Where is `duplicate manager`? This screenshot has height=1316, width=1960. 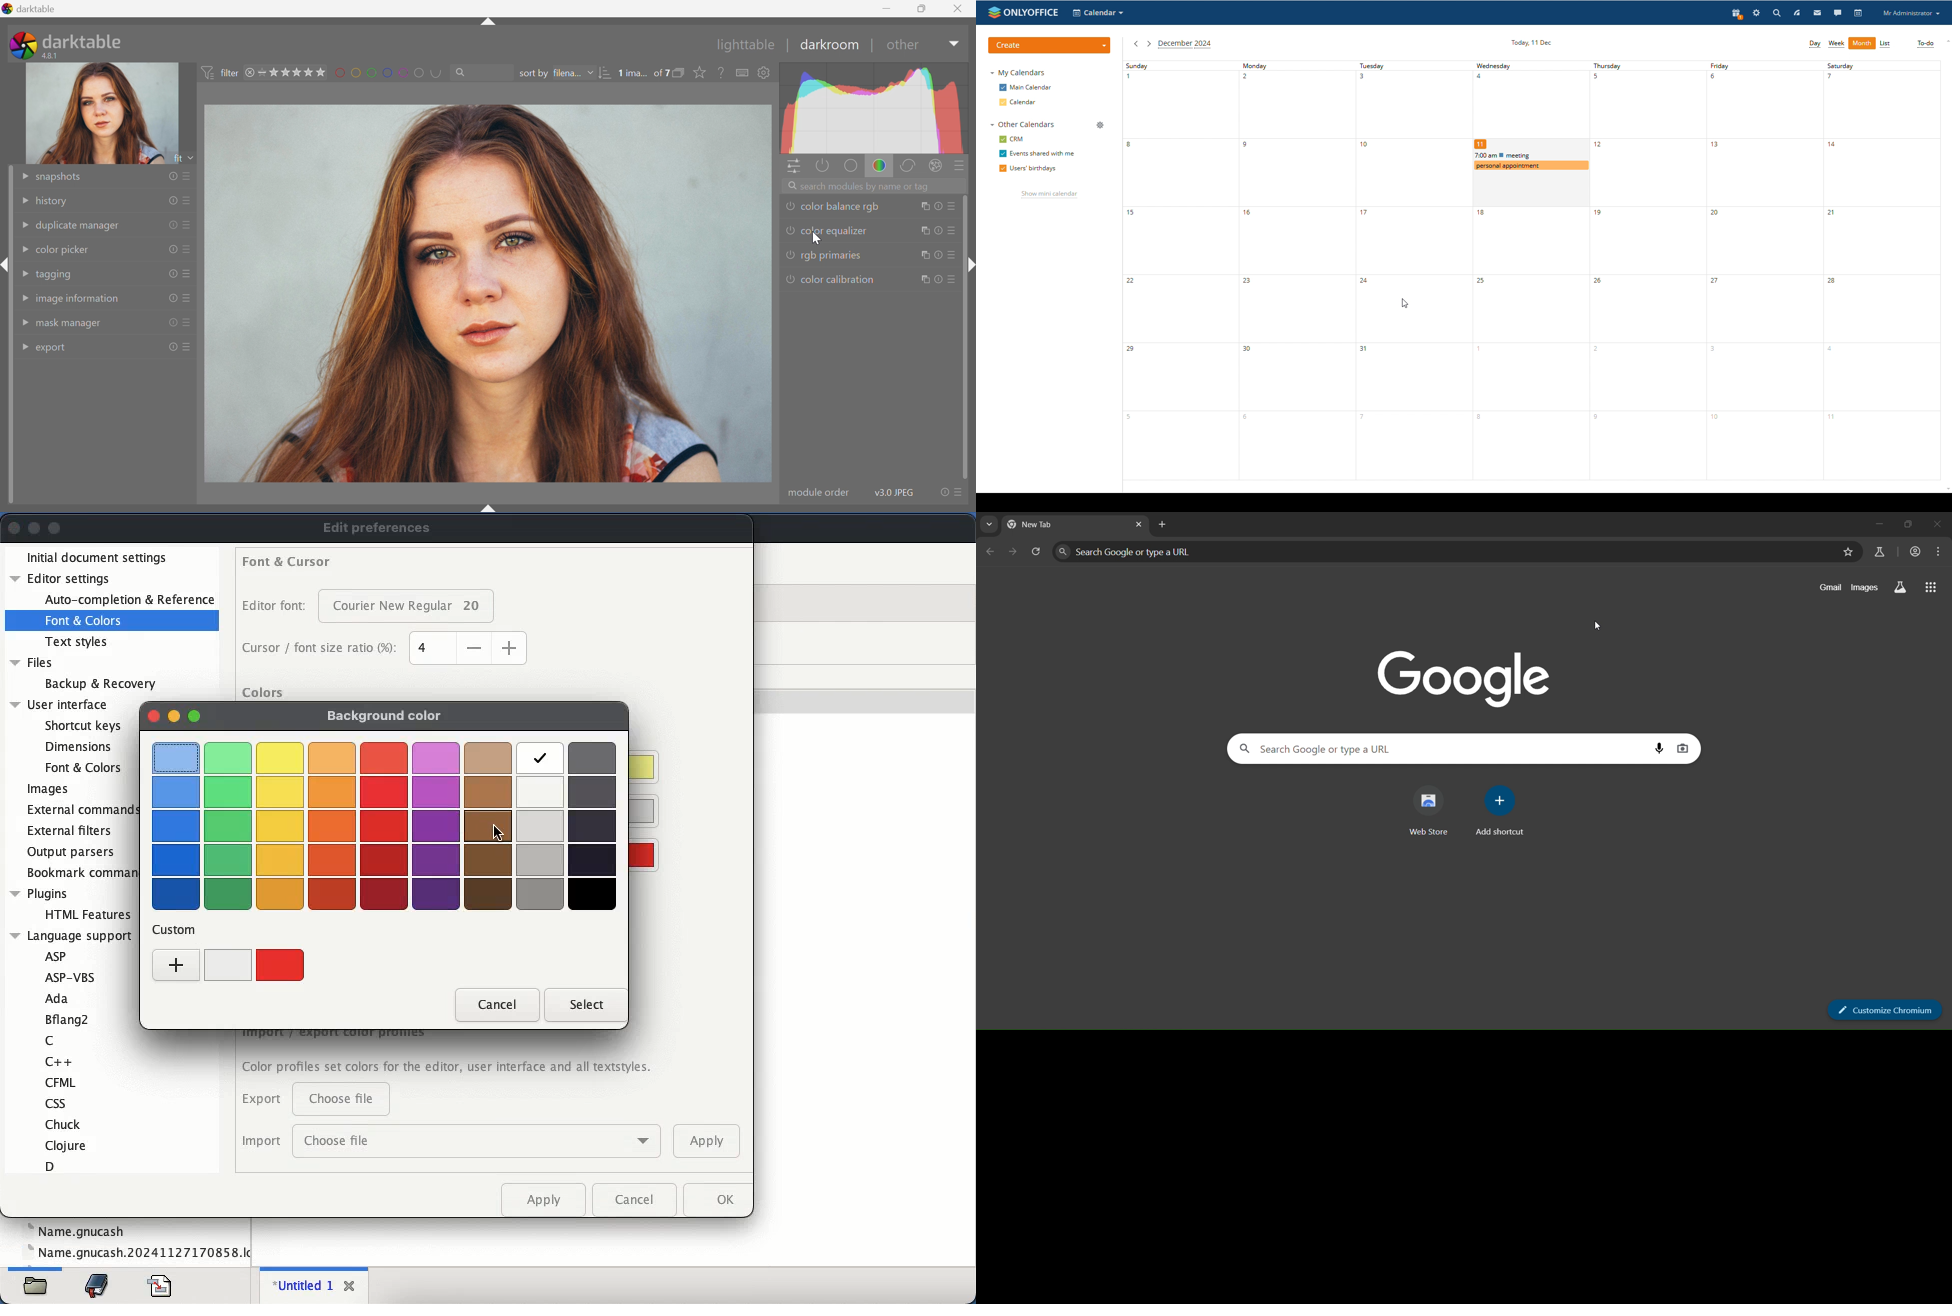 duplicate manager is located at coordinates (79, 226).